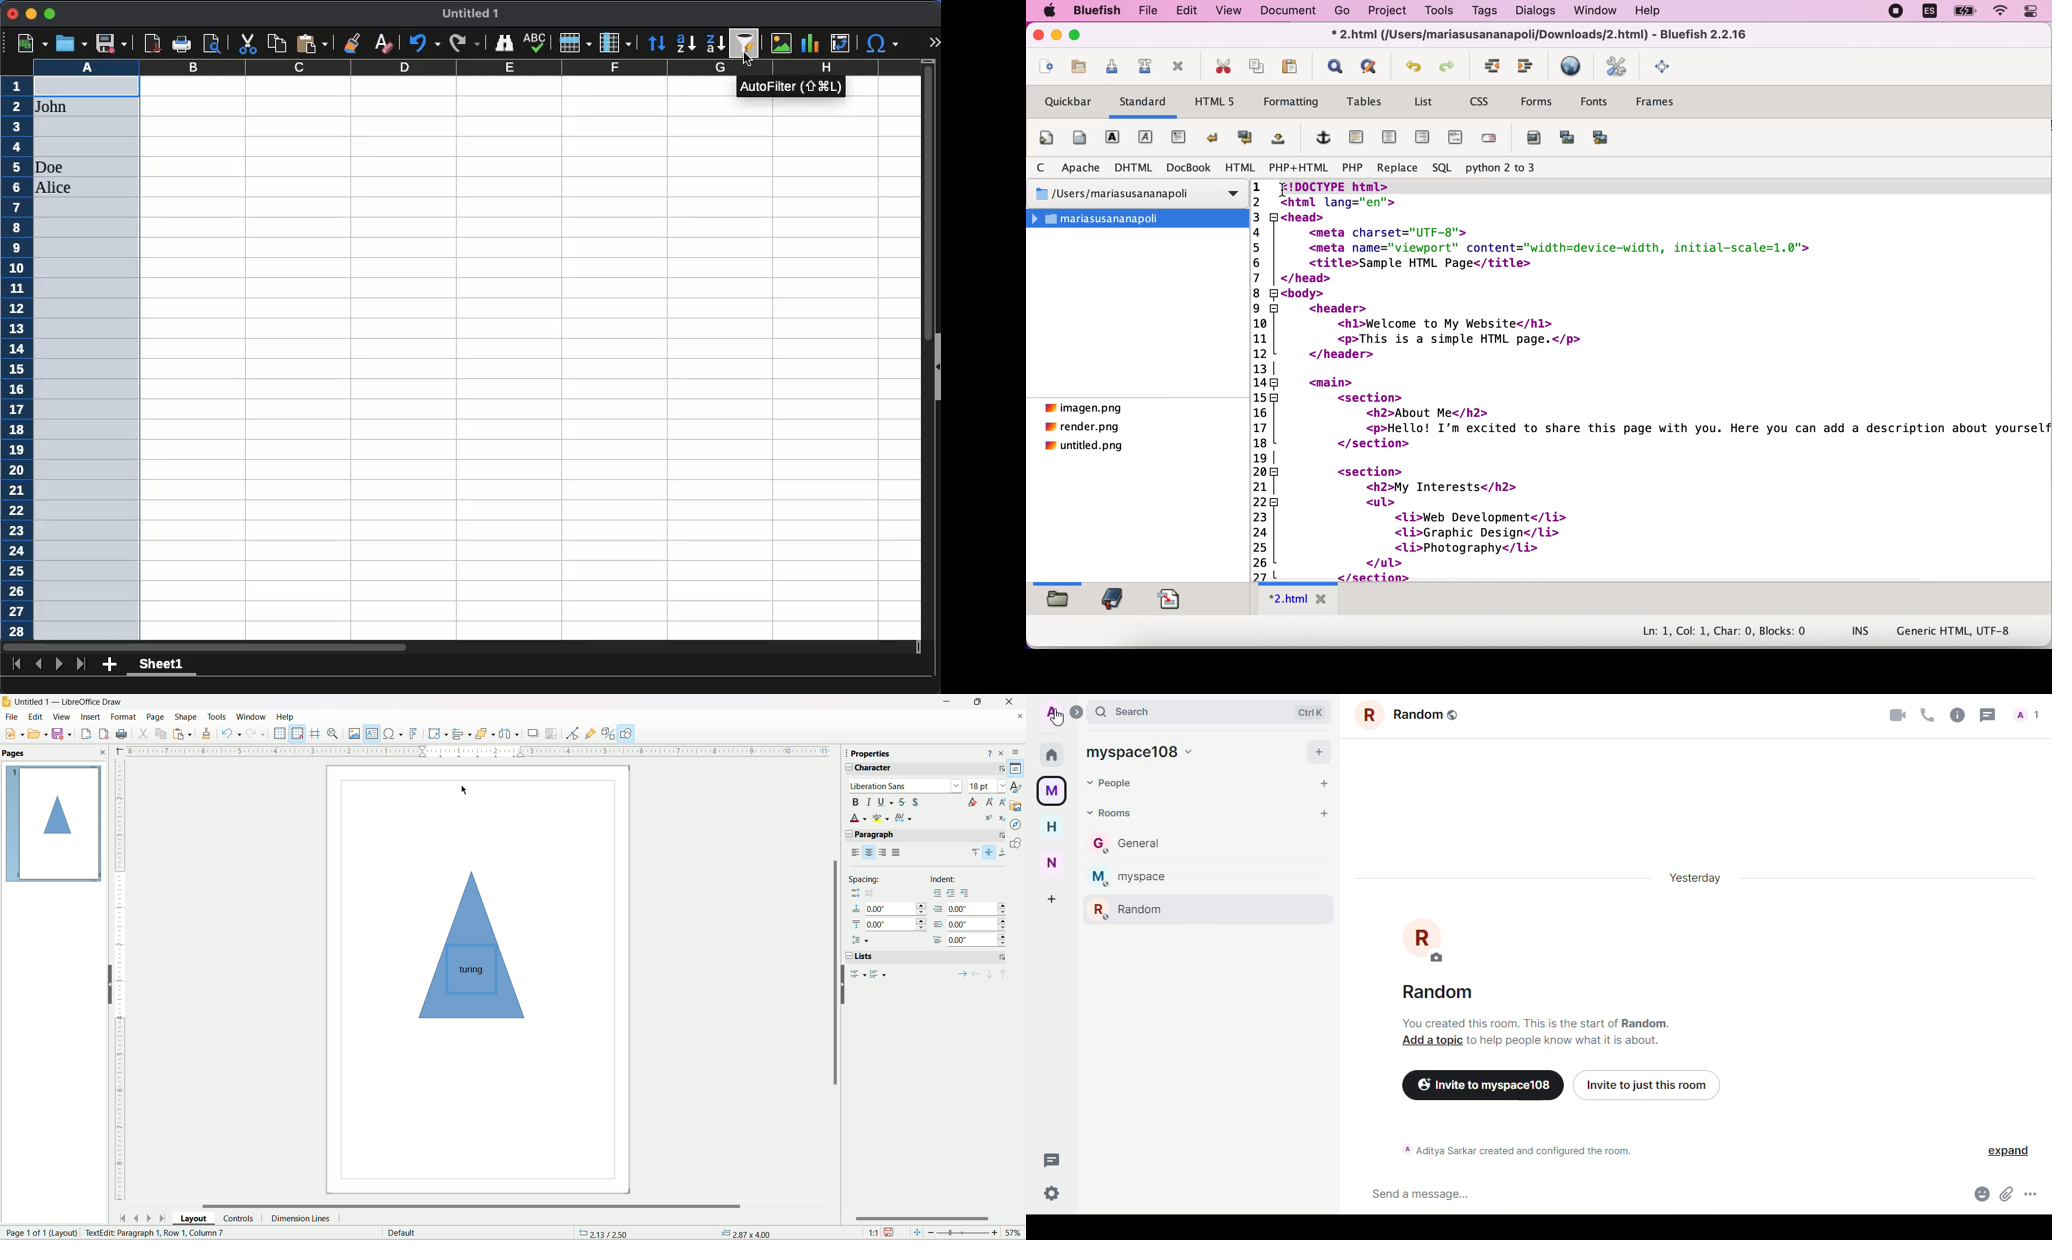  I want to click on file, so click(1147, 10).